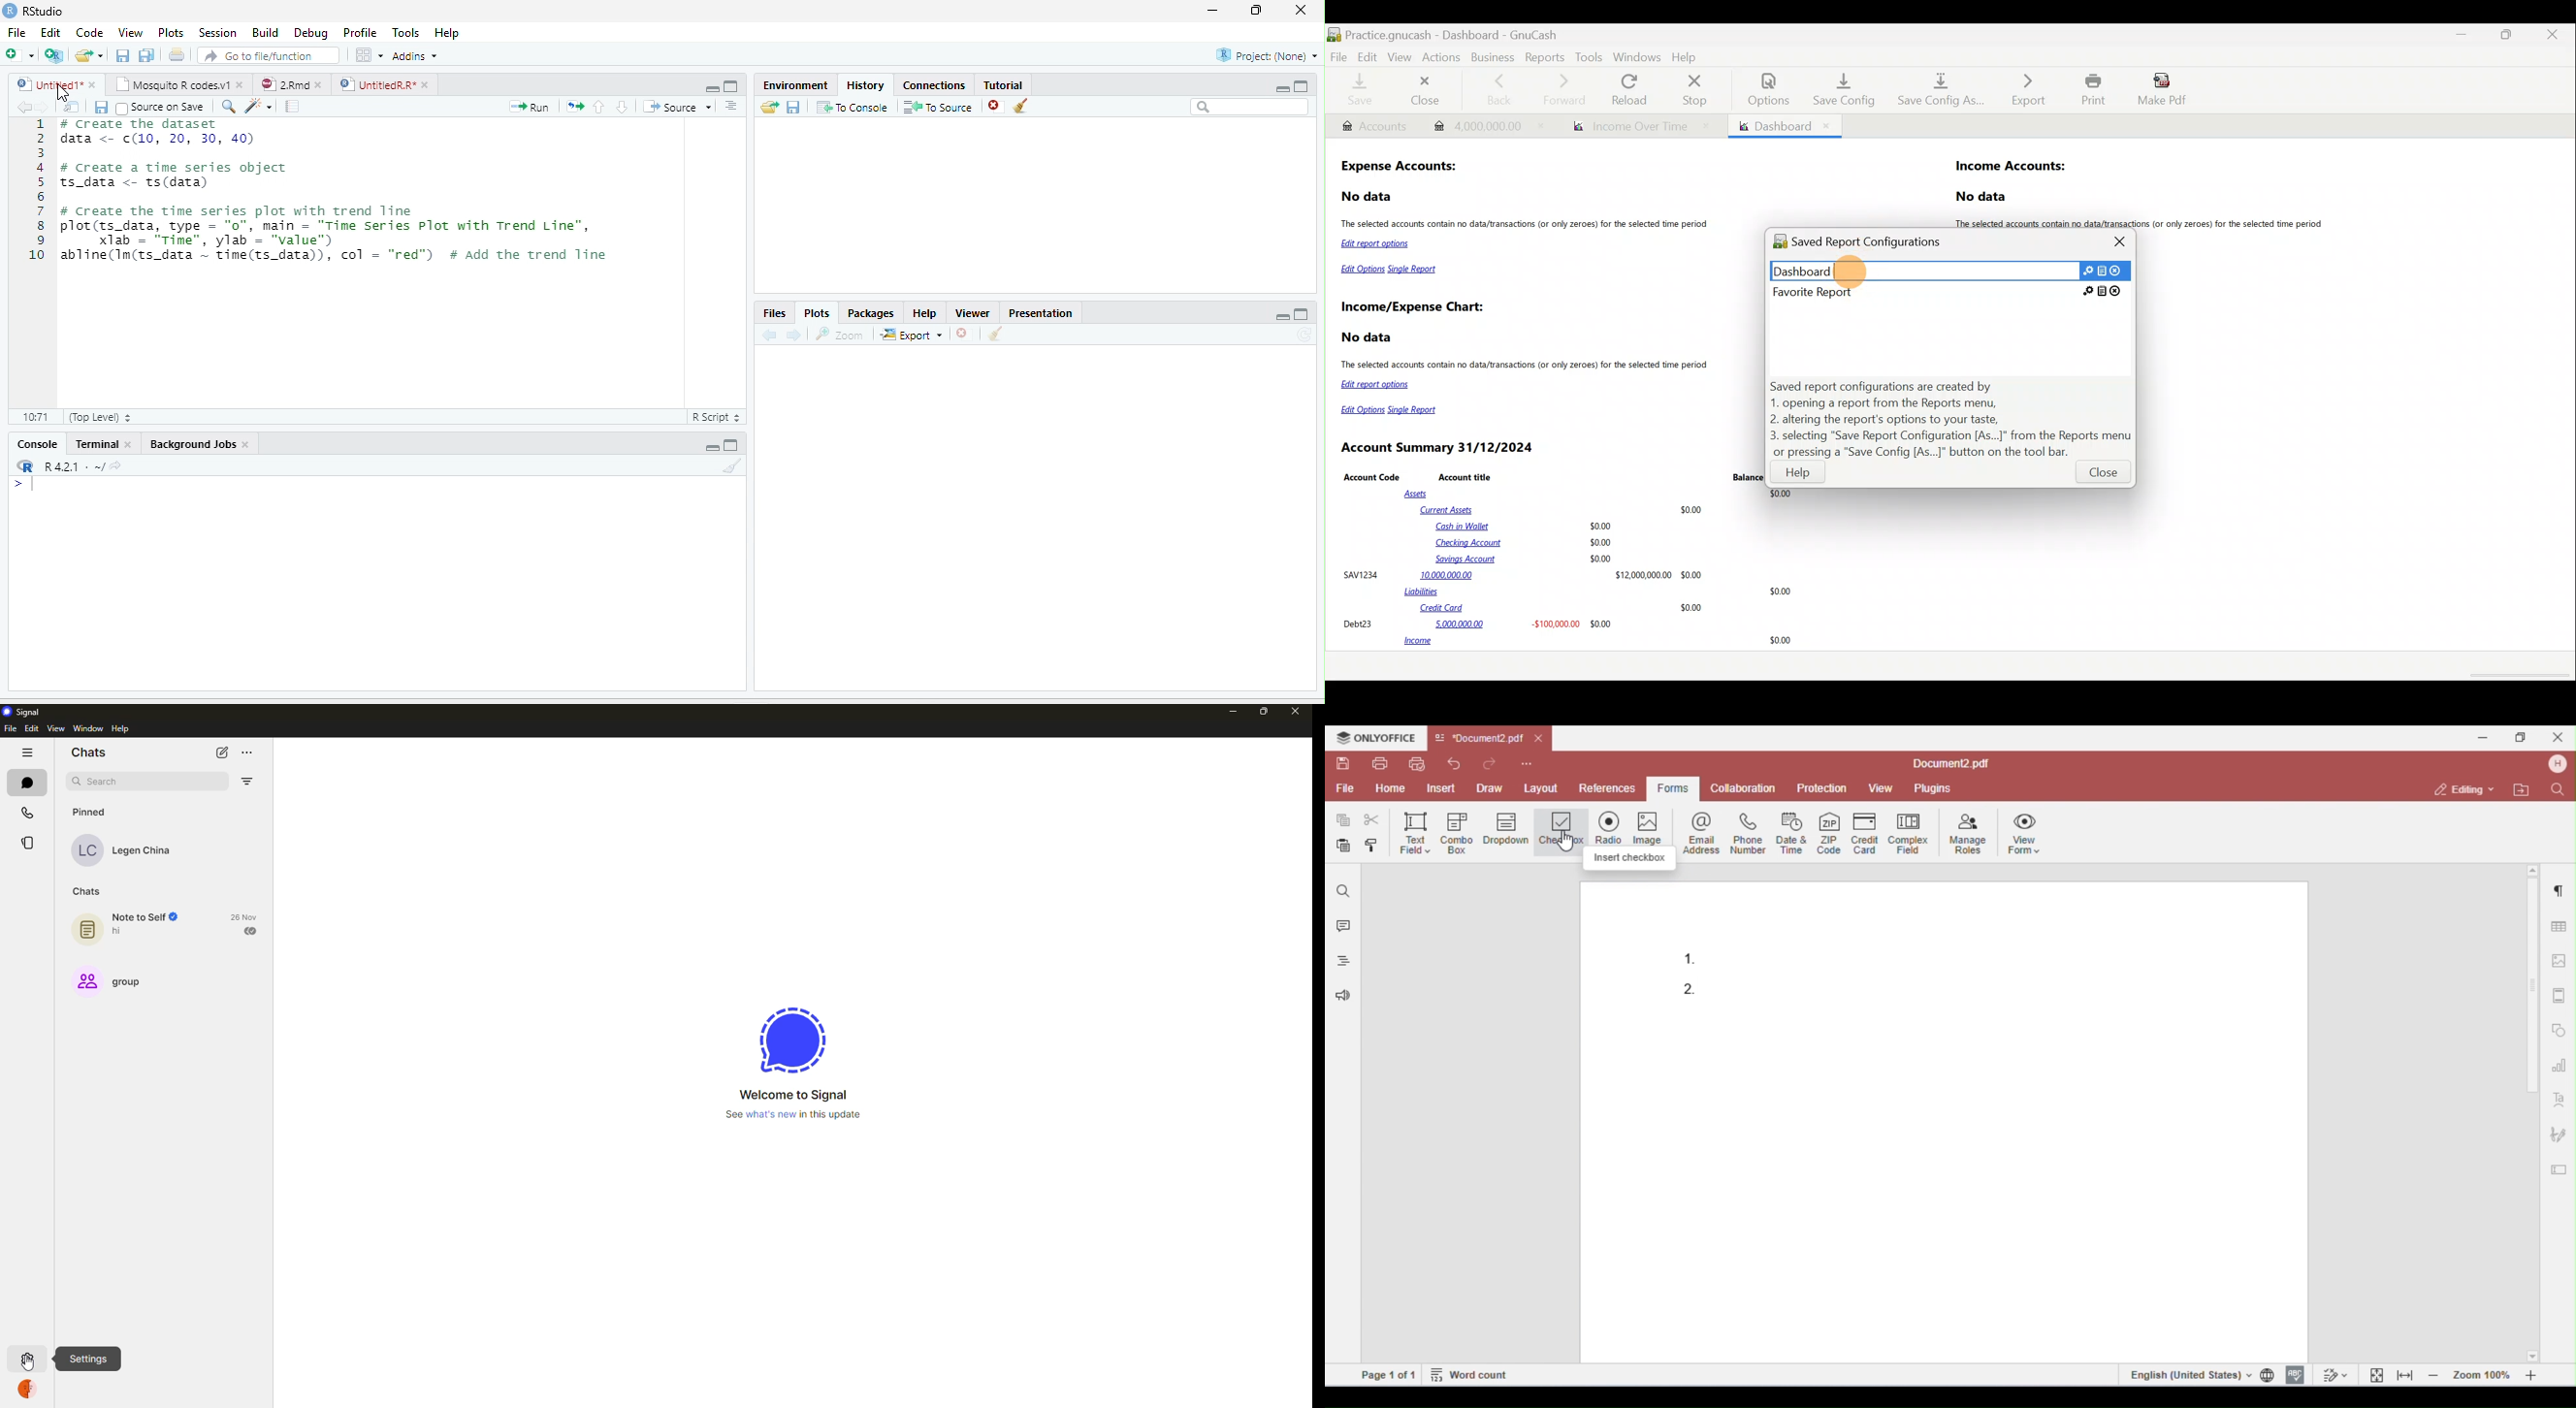 Image resolution: width=2576 pixels, height=1428 pixels. I want to click on Zoom, so click(841, 334).